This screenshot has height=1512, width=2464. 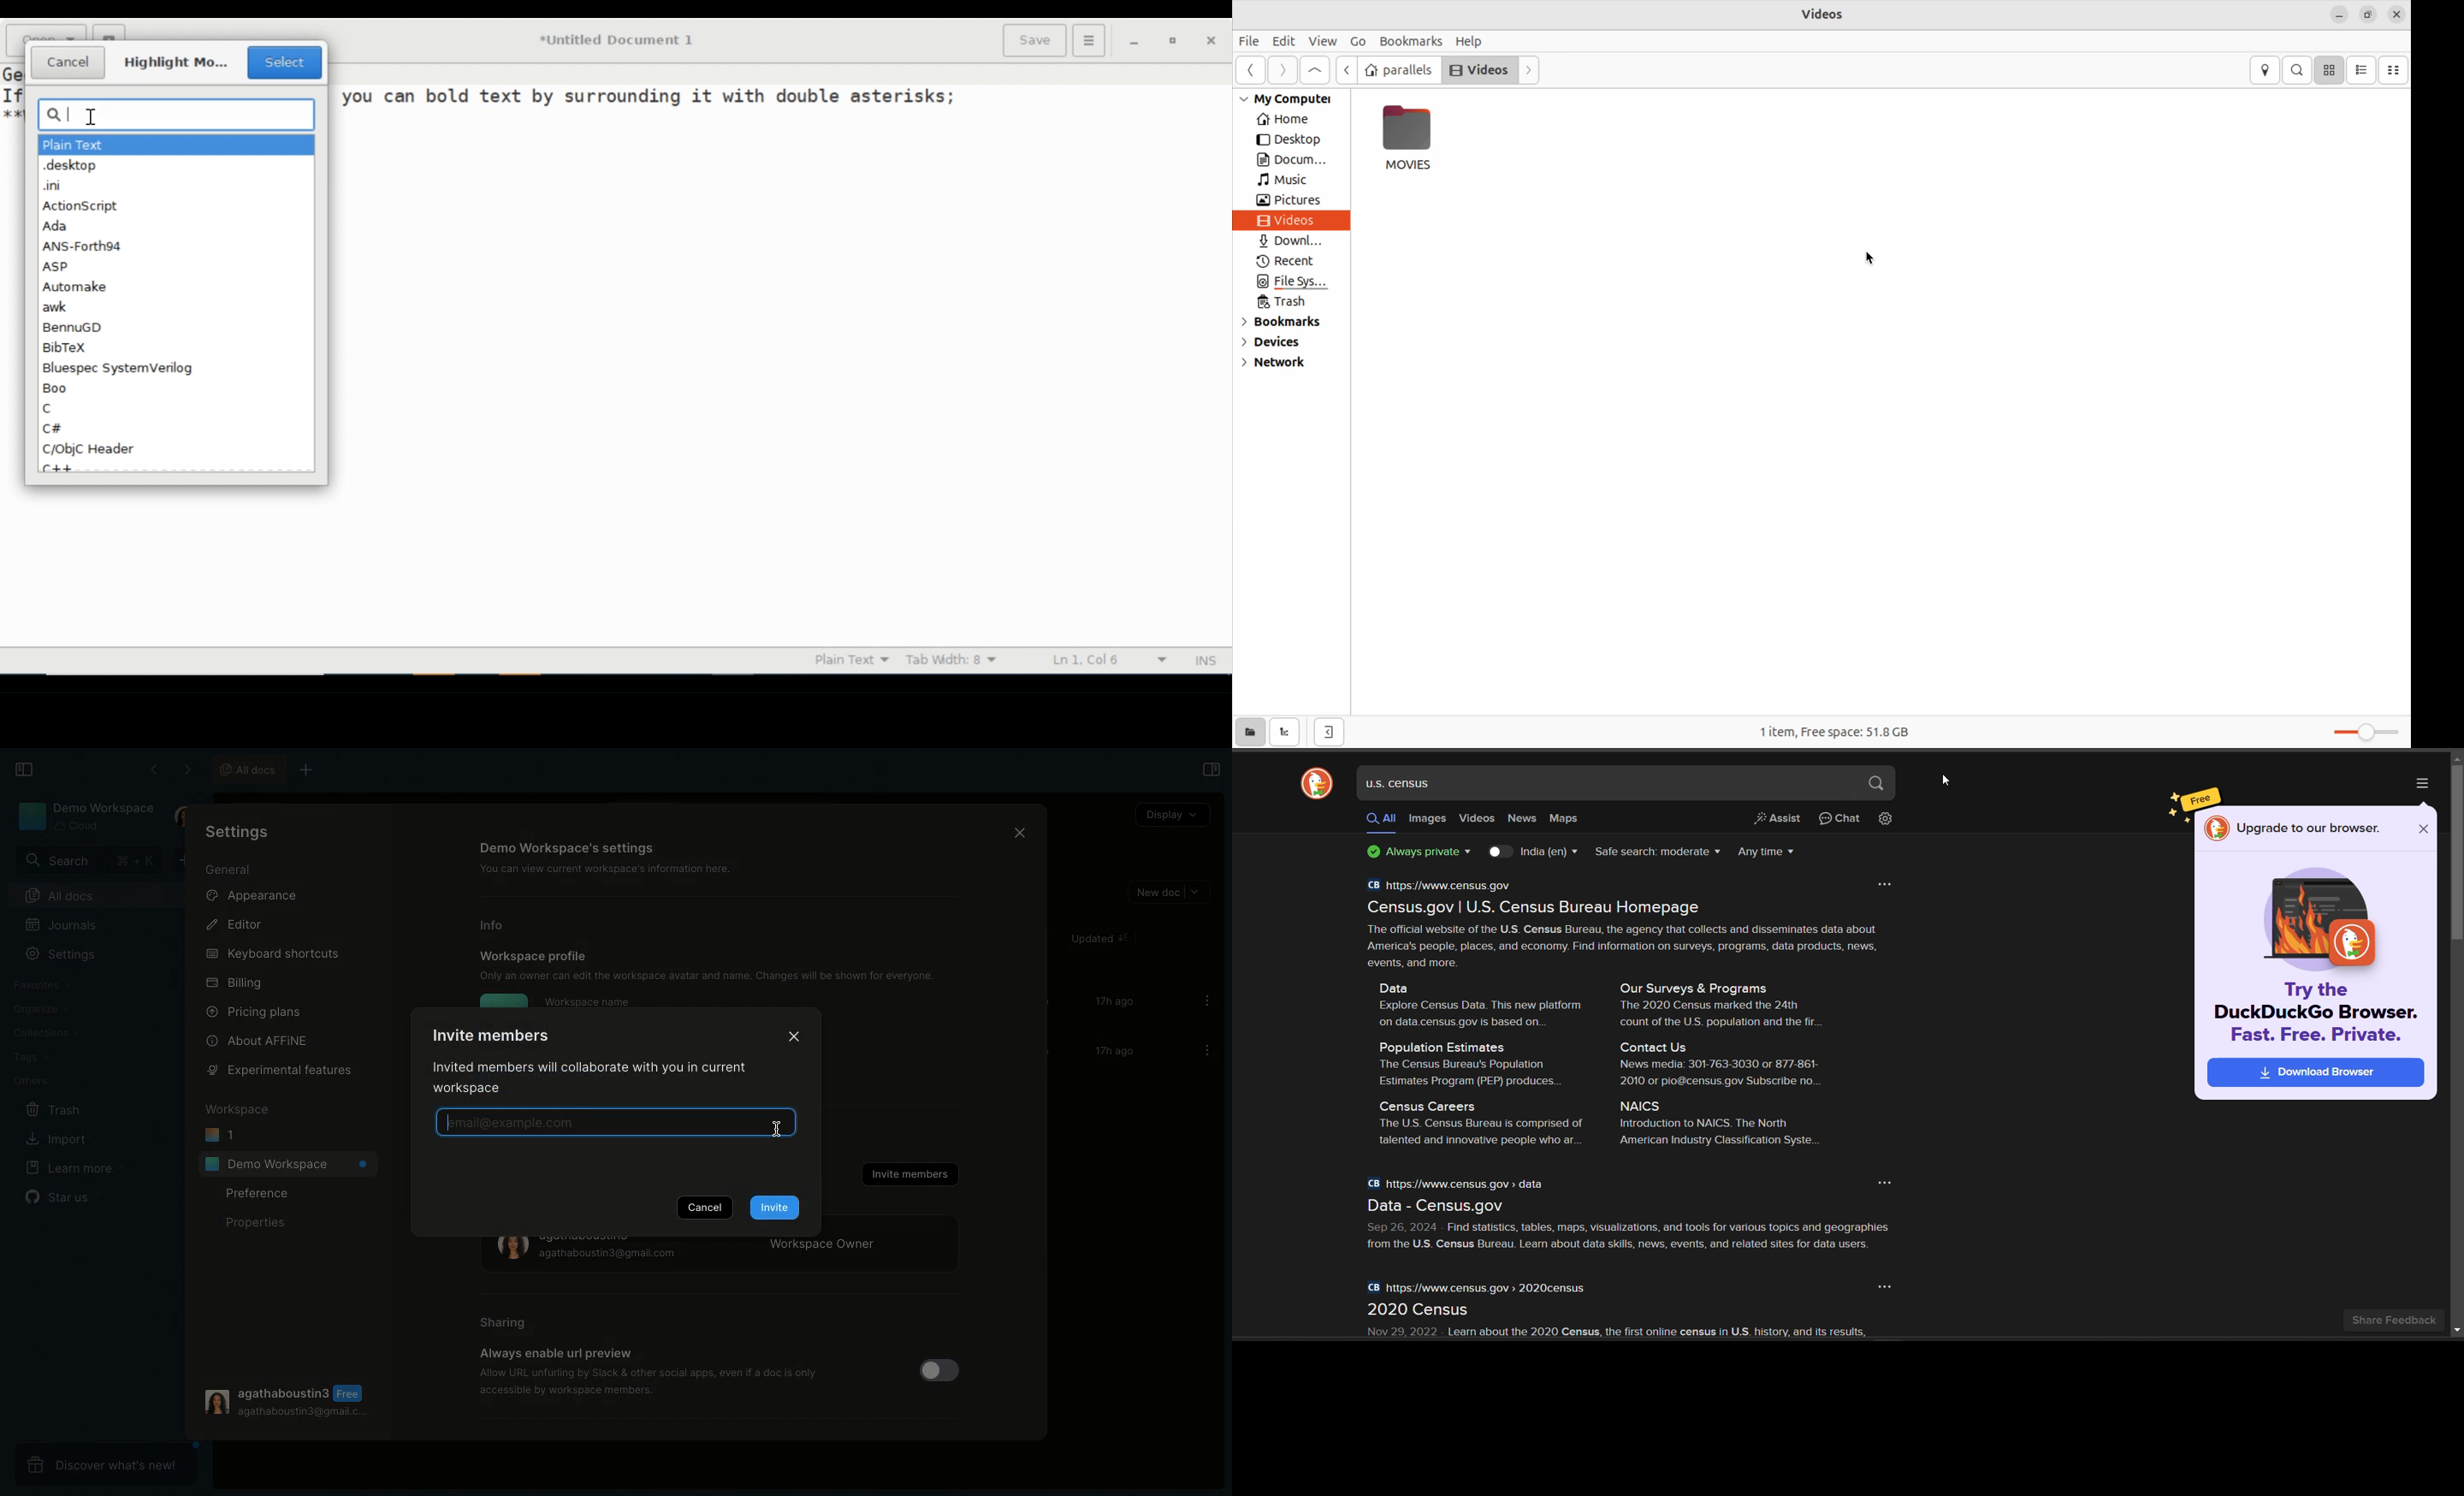 What do you see at coordinates (1138, 40) in the screenshot?
I see `minimize` at bounding box center [1138, 40].